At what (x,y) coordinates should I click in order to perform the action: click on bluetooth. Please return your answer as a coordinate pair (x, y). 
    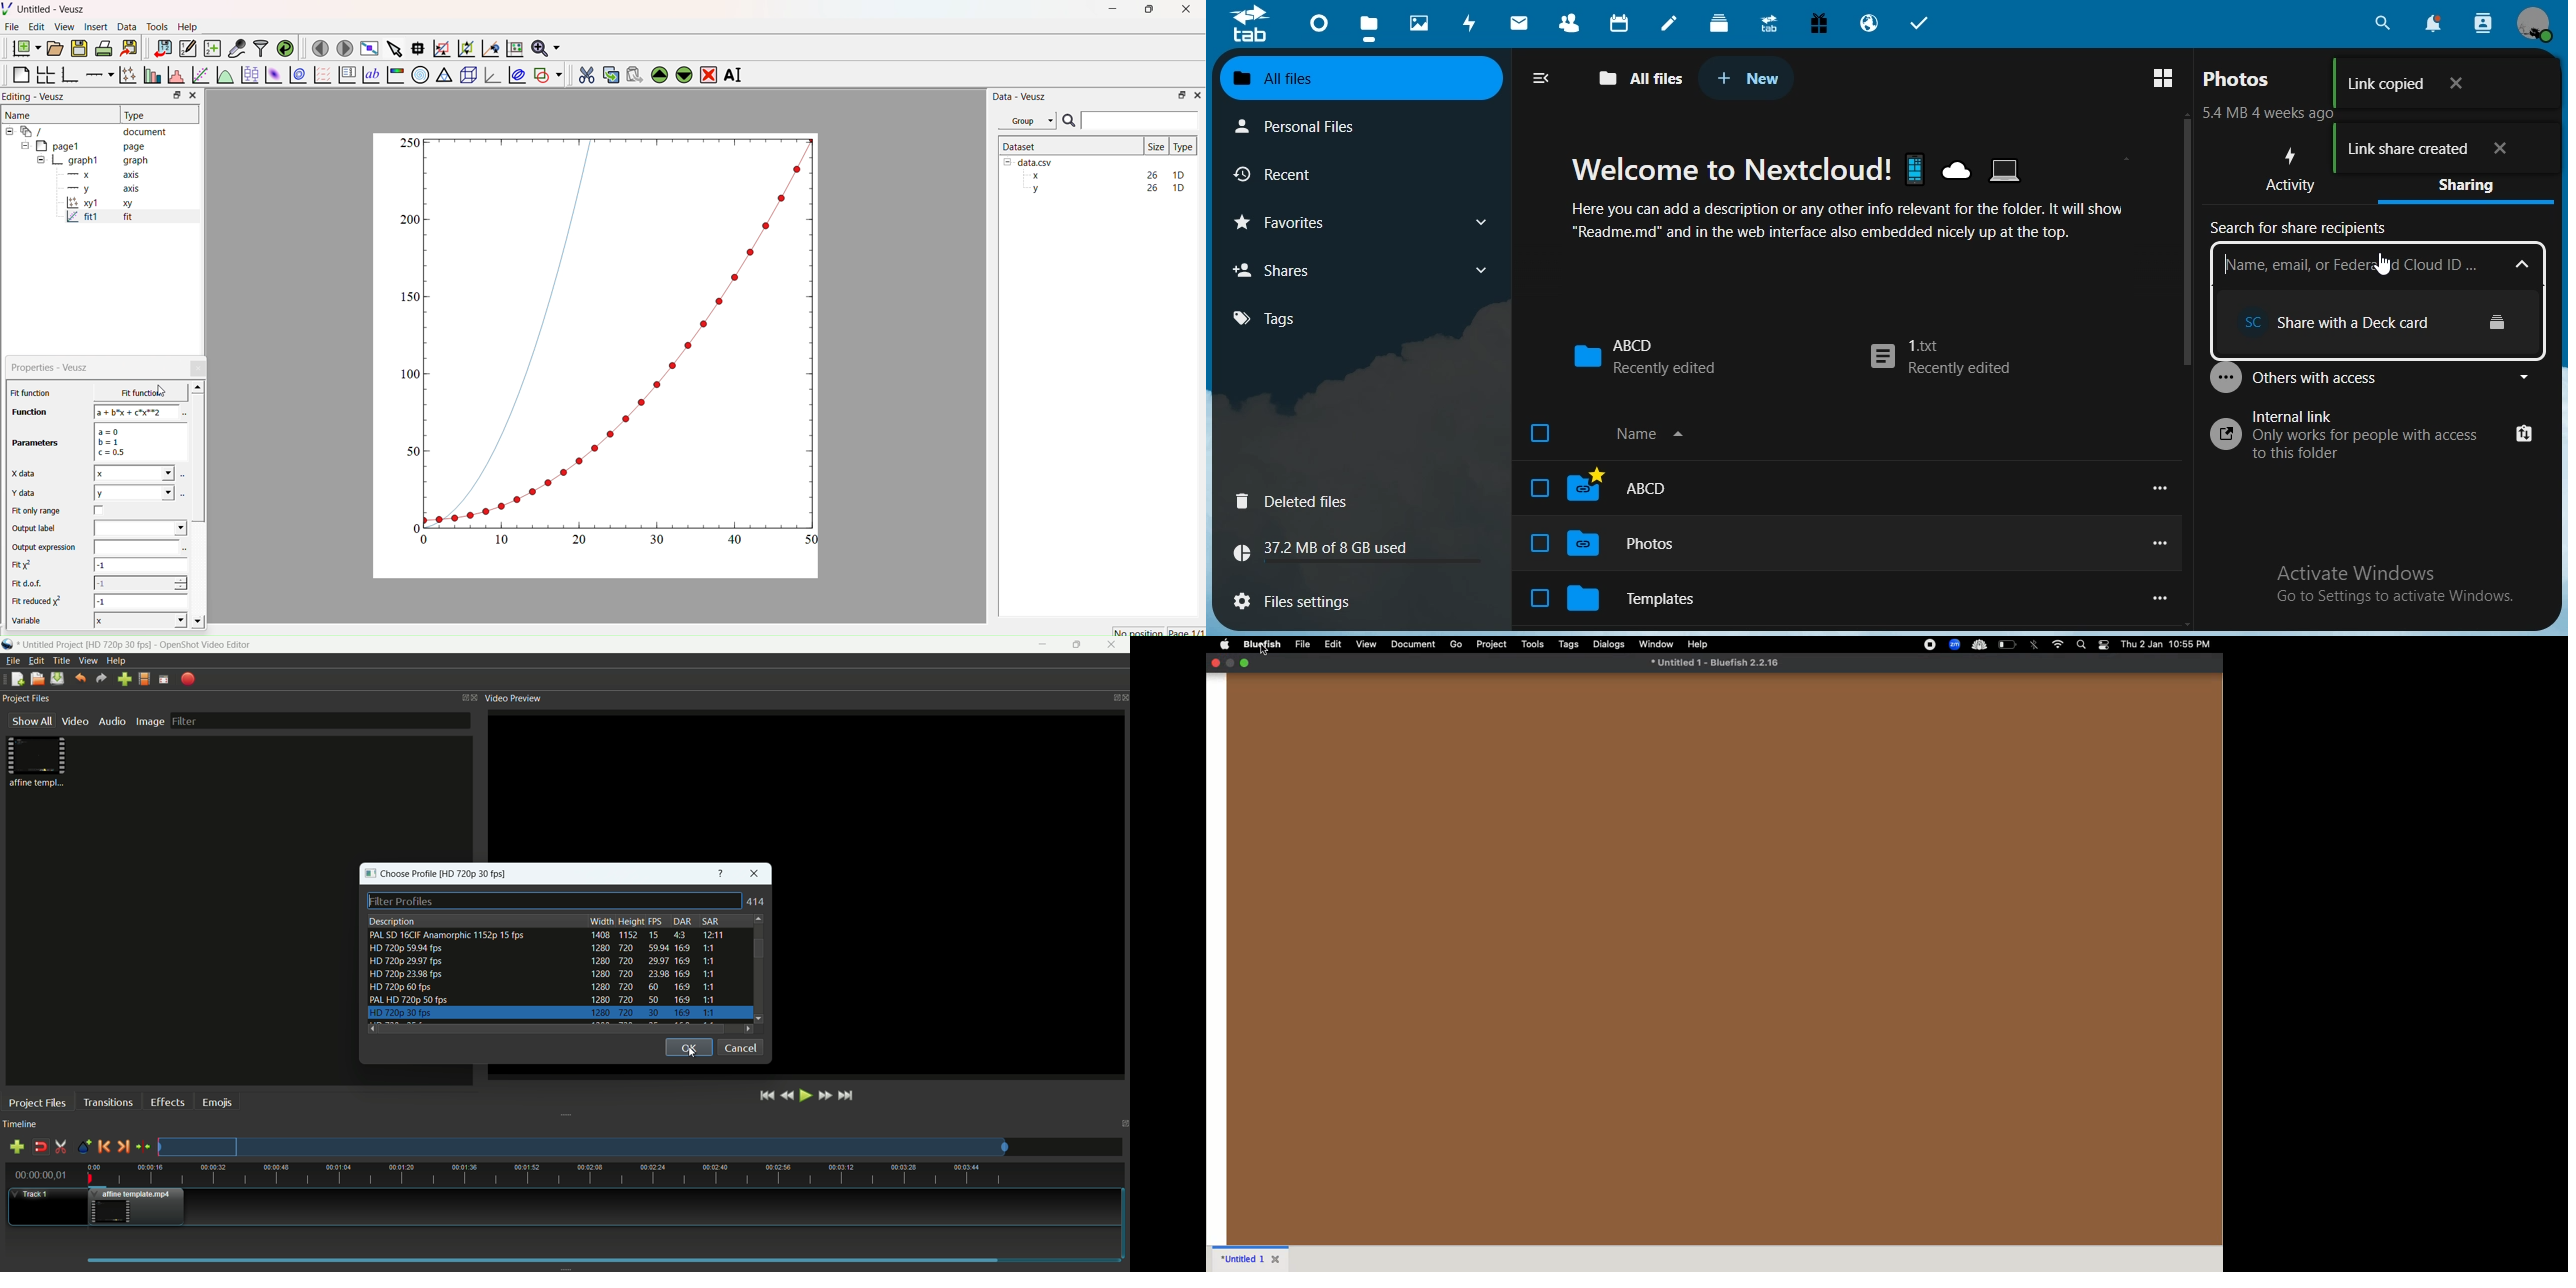
    Looking at the image, I should click on (2036, 644).